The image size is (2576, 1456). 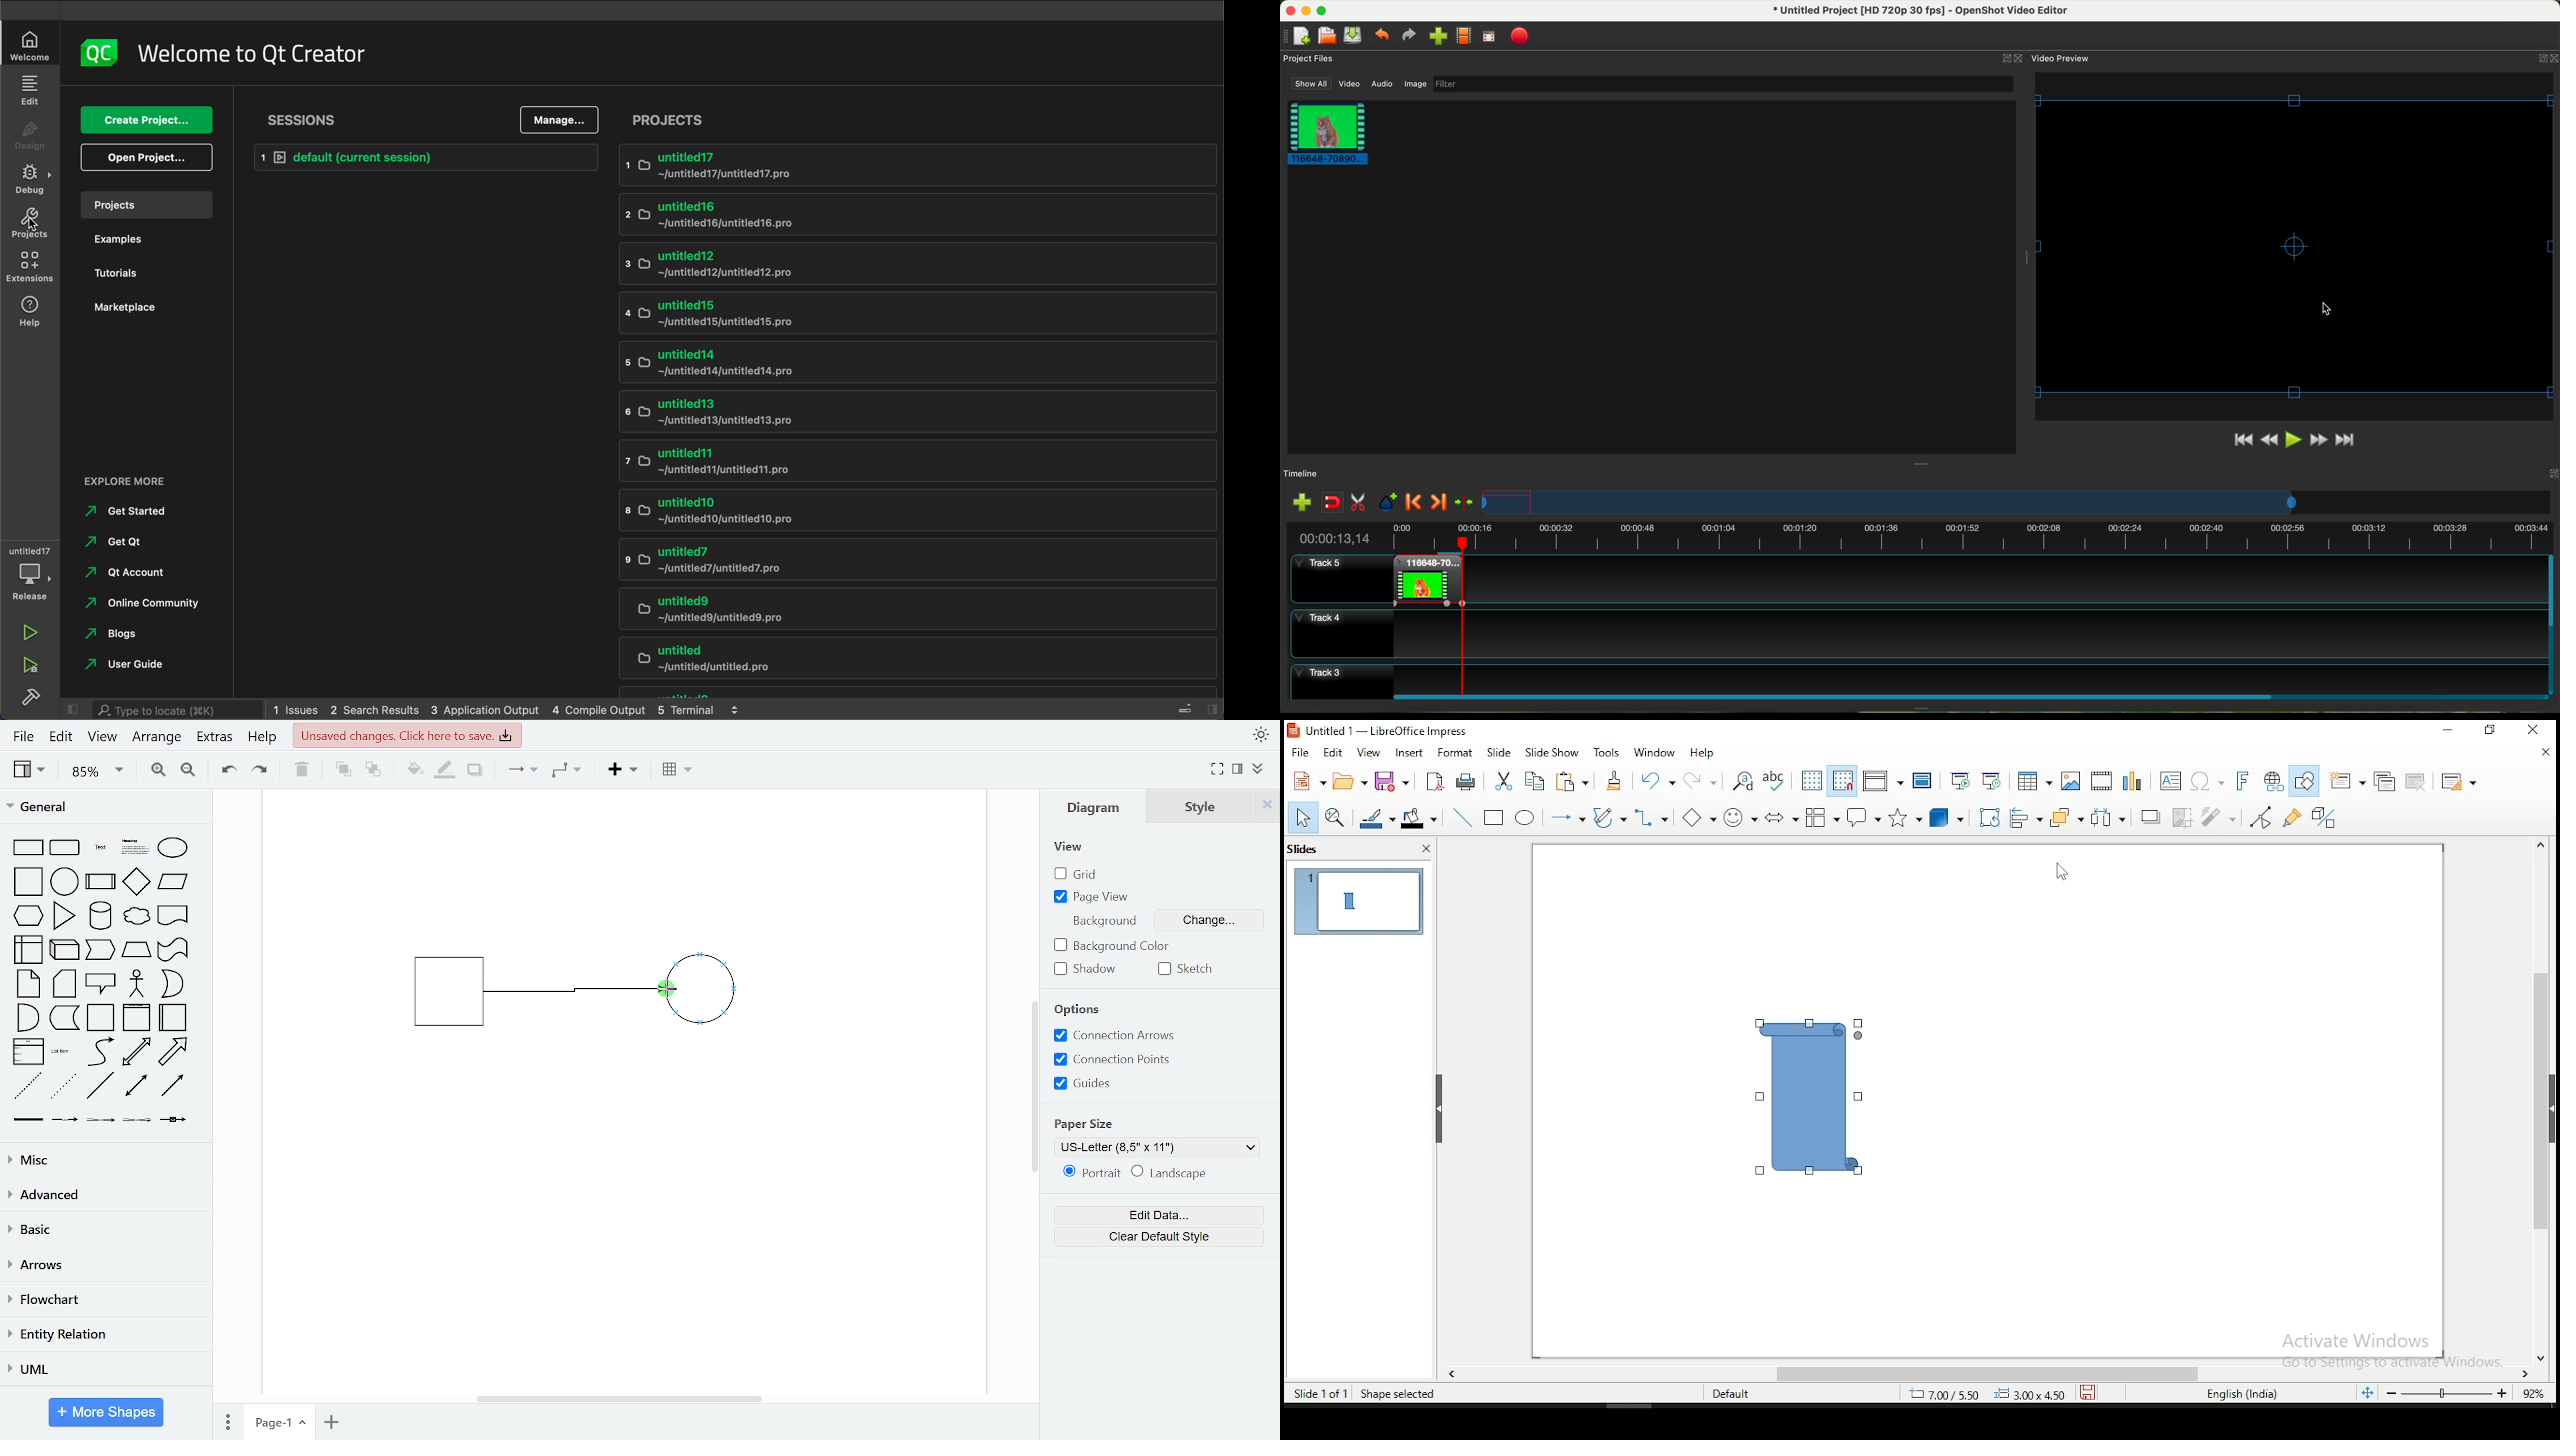 What do you see at coordinates (2242, 438) in the screenshot?
I see `jump to start` at bounding box center [2242, 438].